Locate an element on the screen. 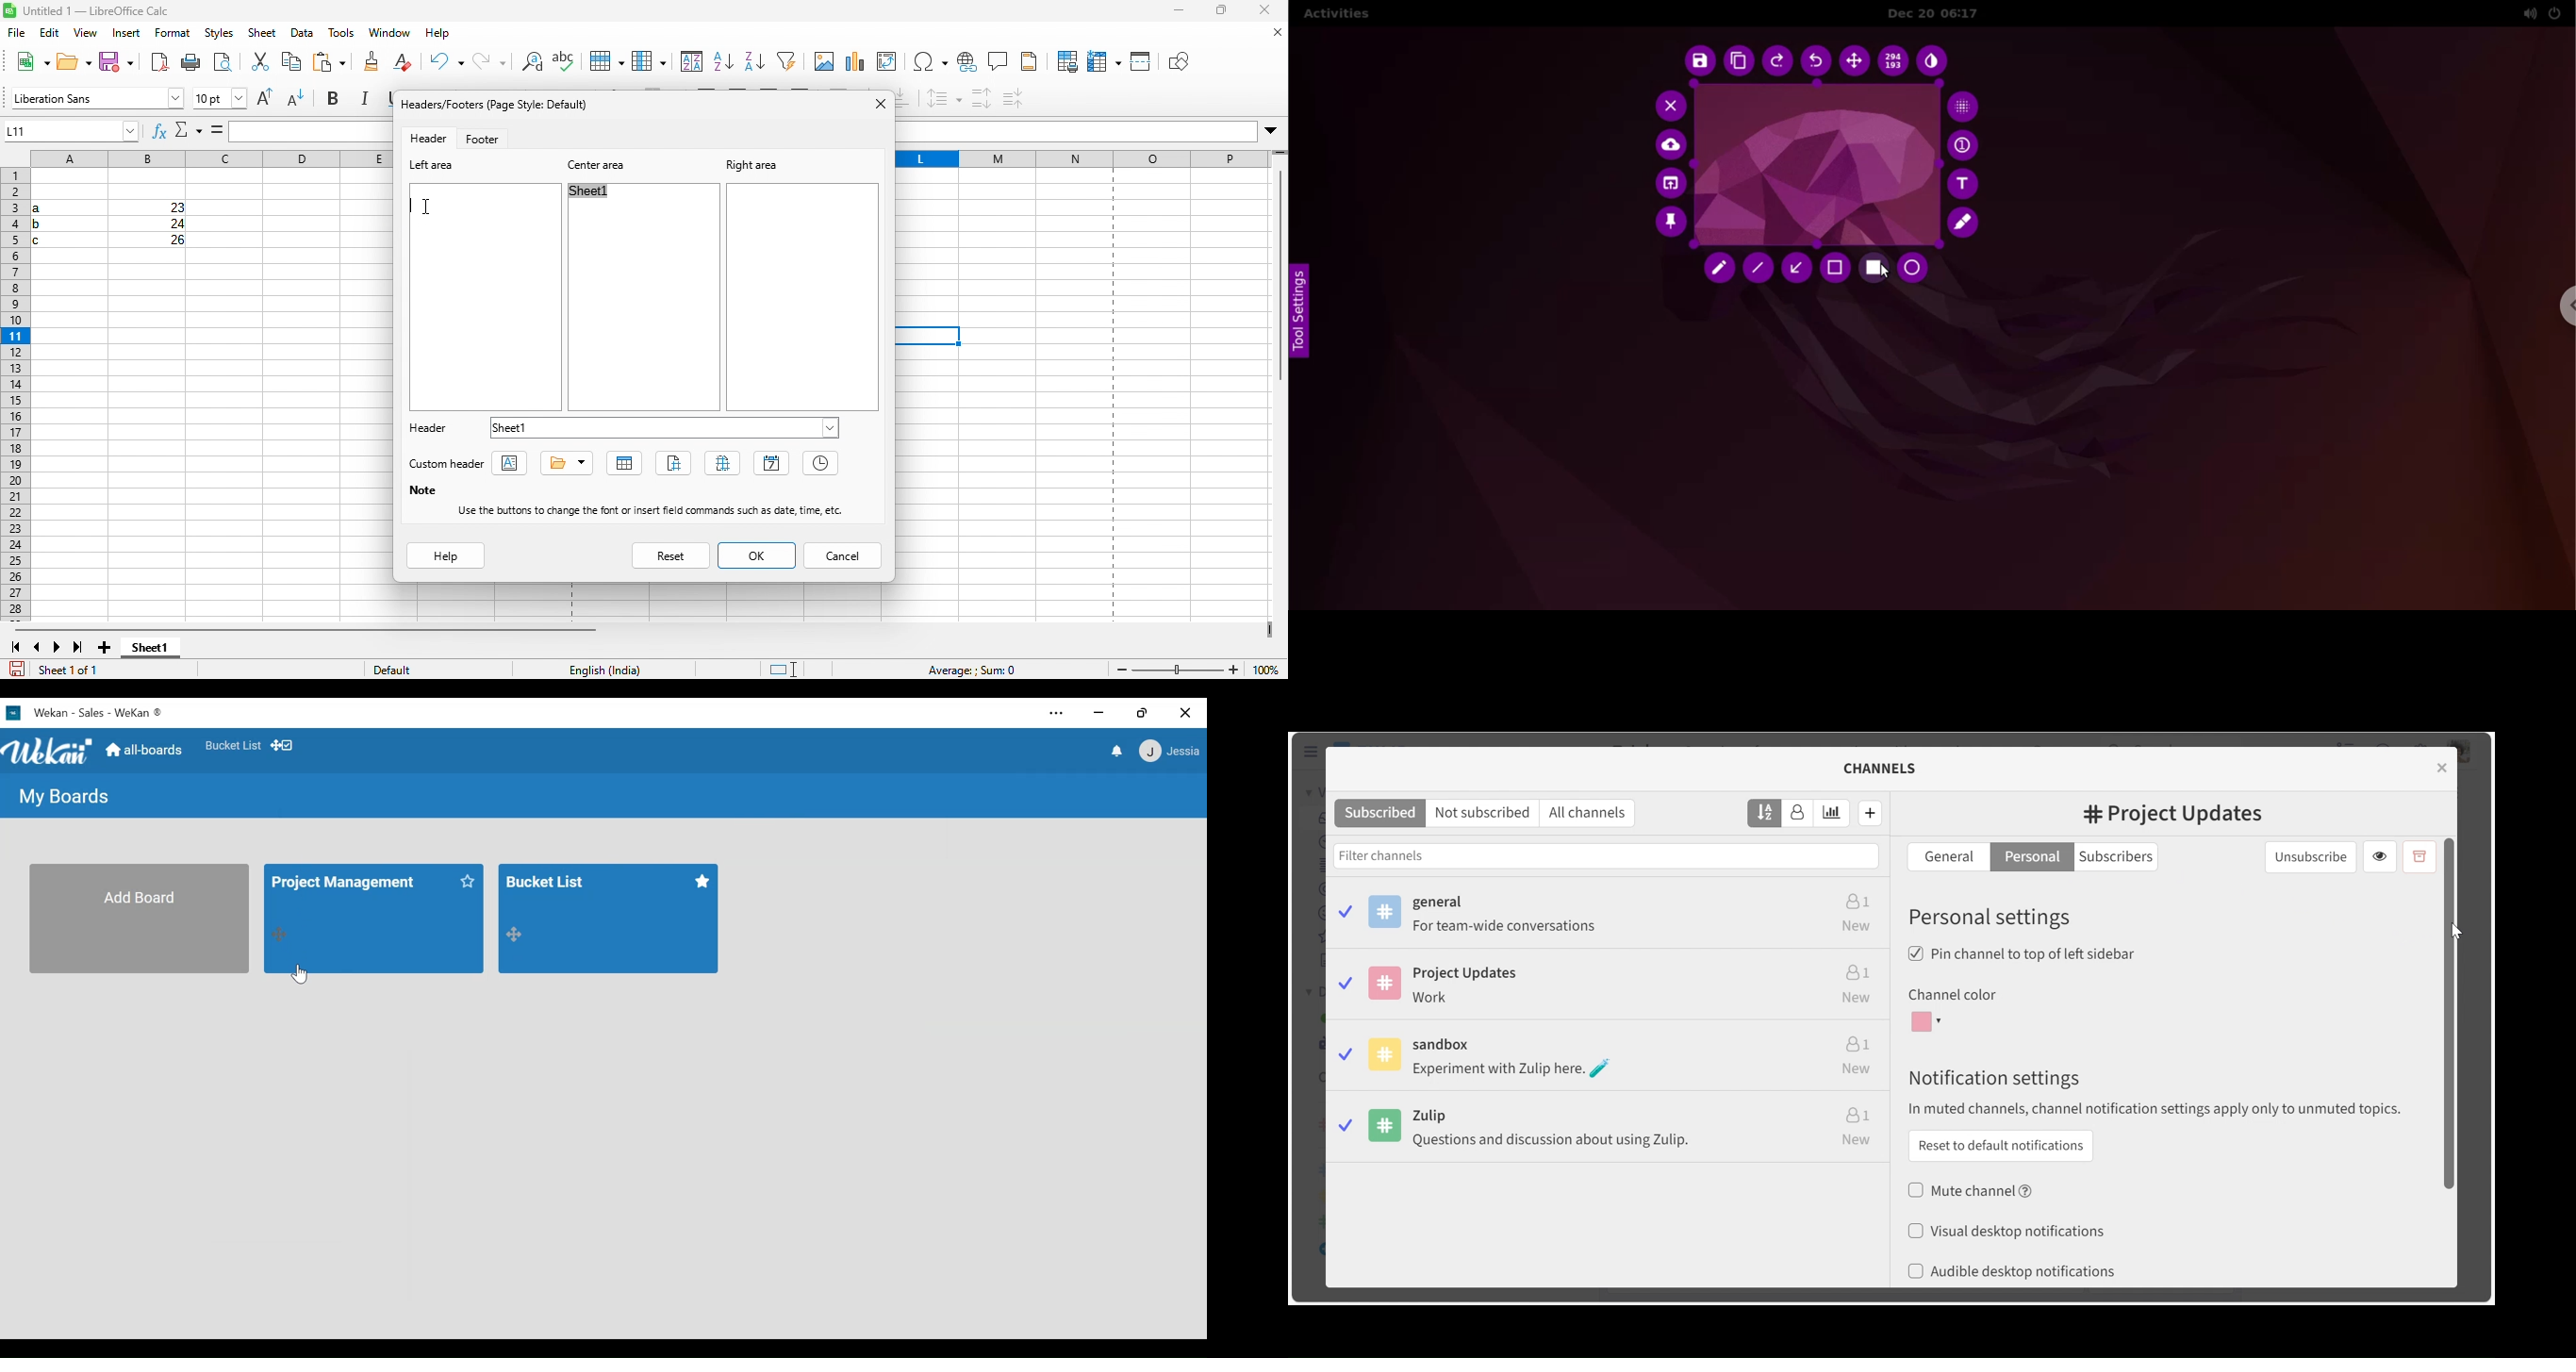  page is located at coordinates (673, 459).